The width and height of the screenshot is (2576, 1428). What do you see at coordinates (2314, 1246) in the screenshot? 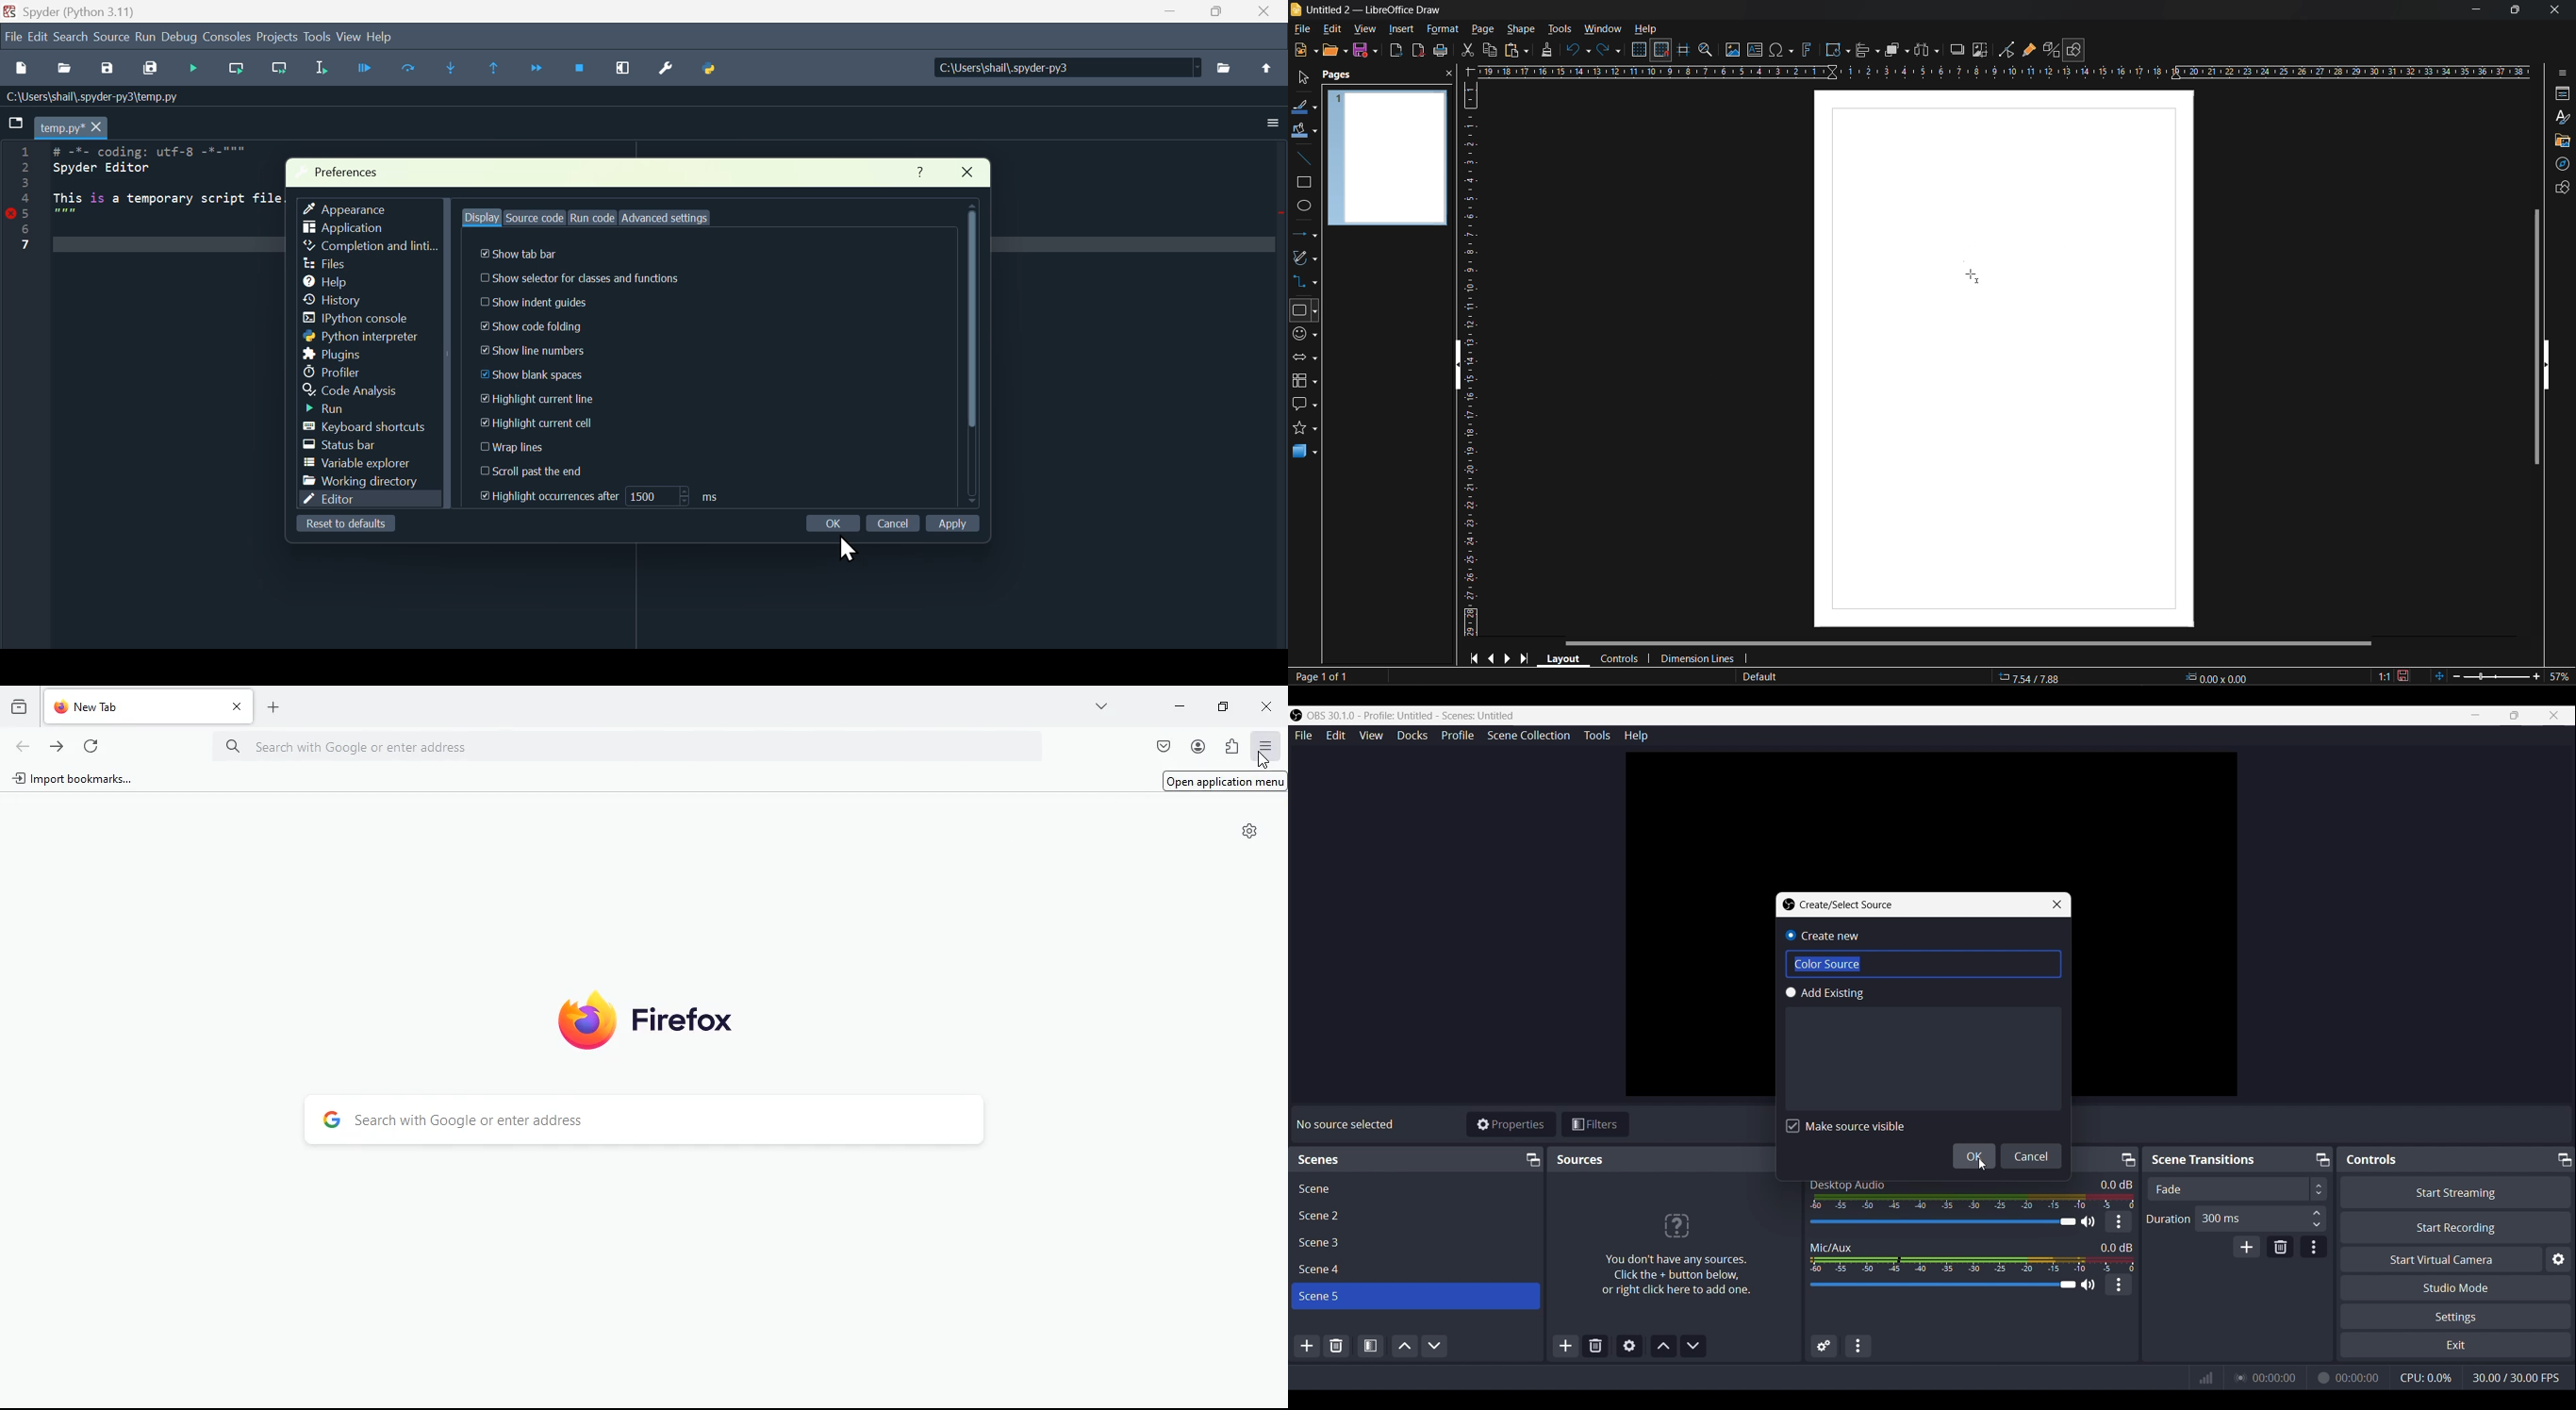
I see `Transition Properties` at bounding box center [2314, 1246].